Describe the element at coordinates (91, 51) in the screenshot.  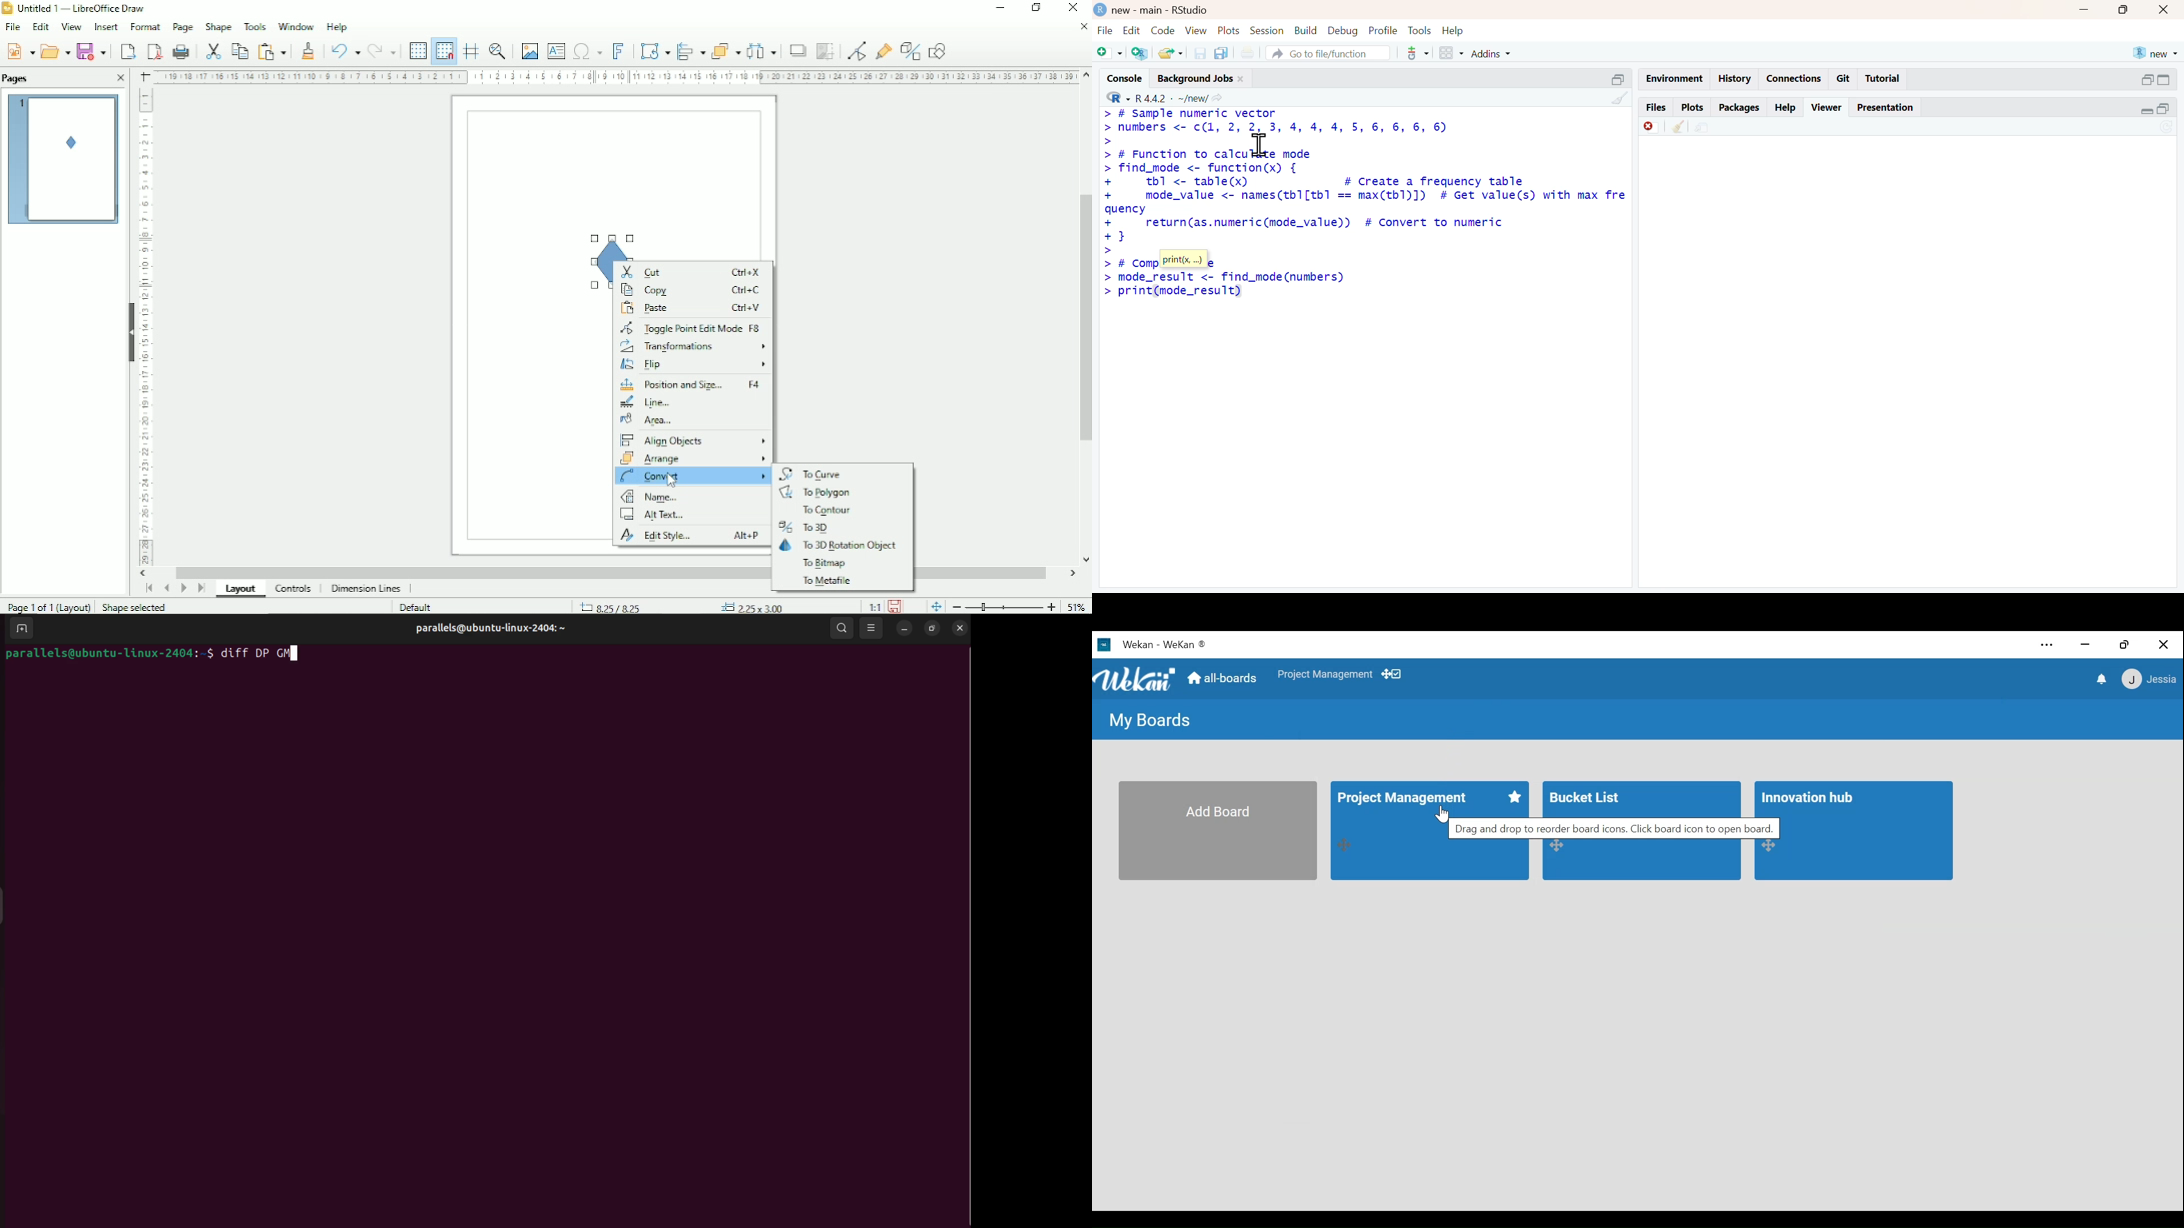
I see `Save` at that location.